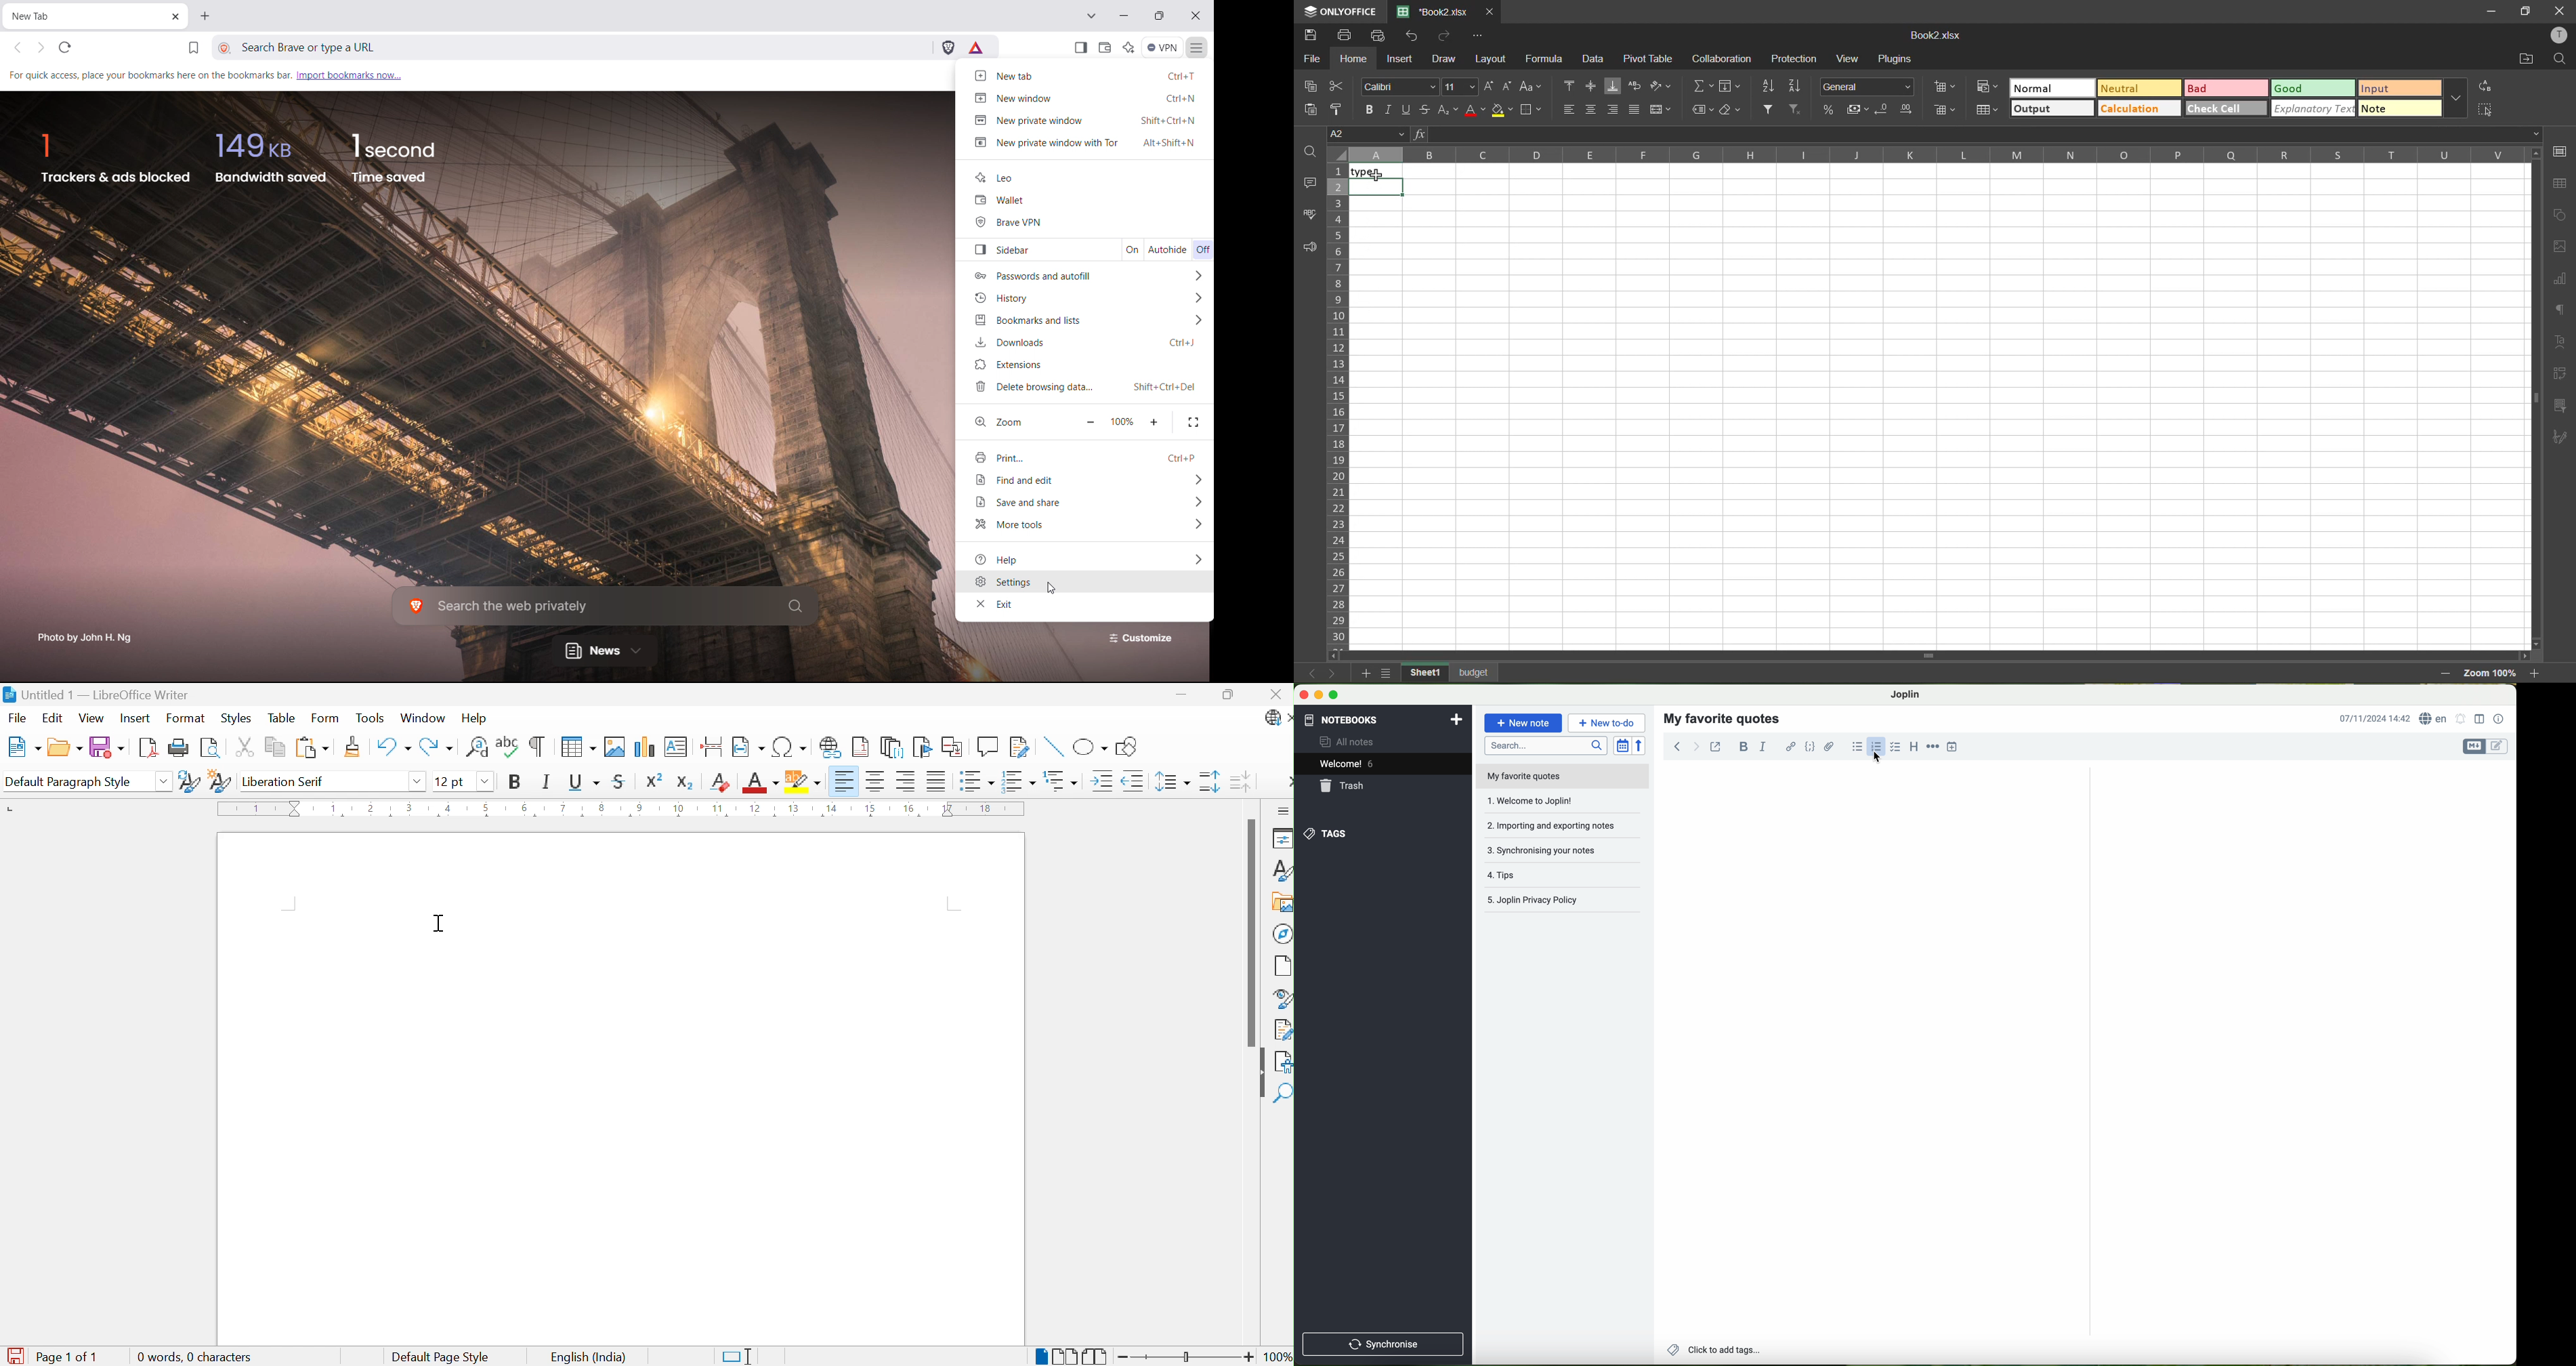 The image size is (2576, 1372). What do you see at coordinates (1898, 59) in the screenshot?
I see `plugins` at bounding box center [1898, 59].